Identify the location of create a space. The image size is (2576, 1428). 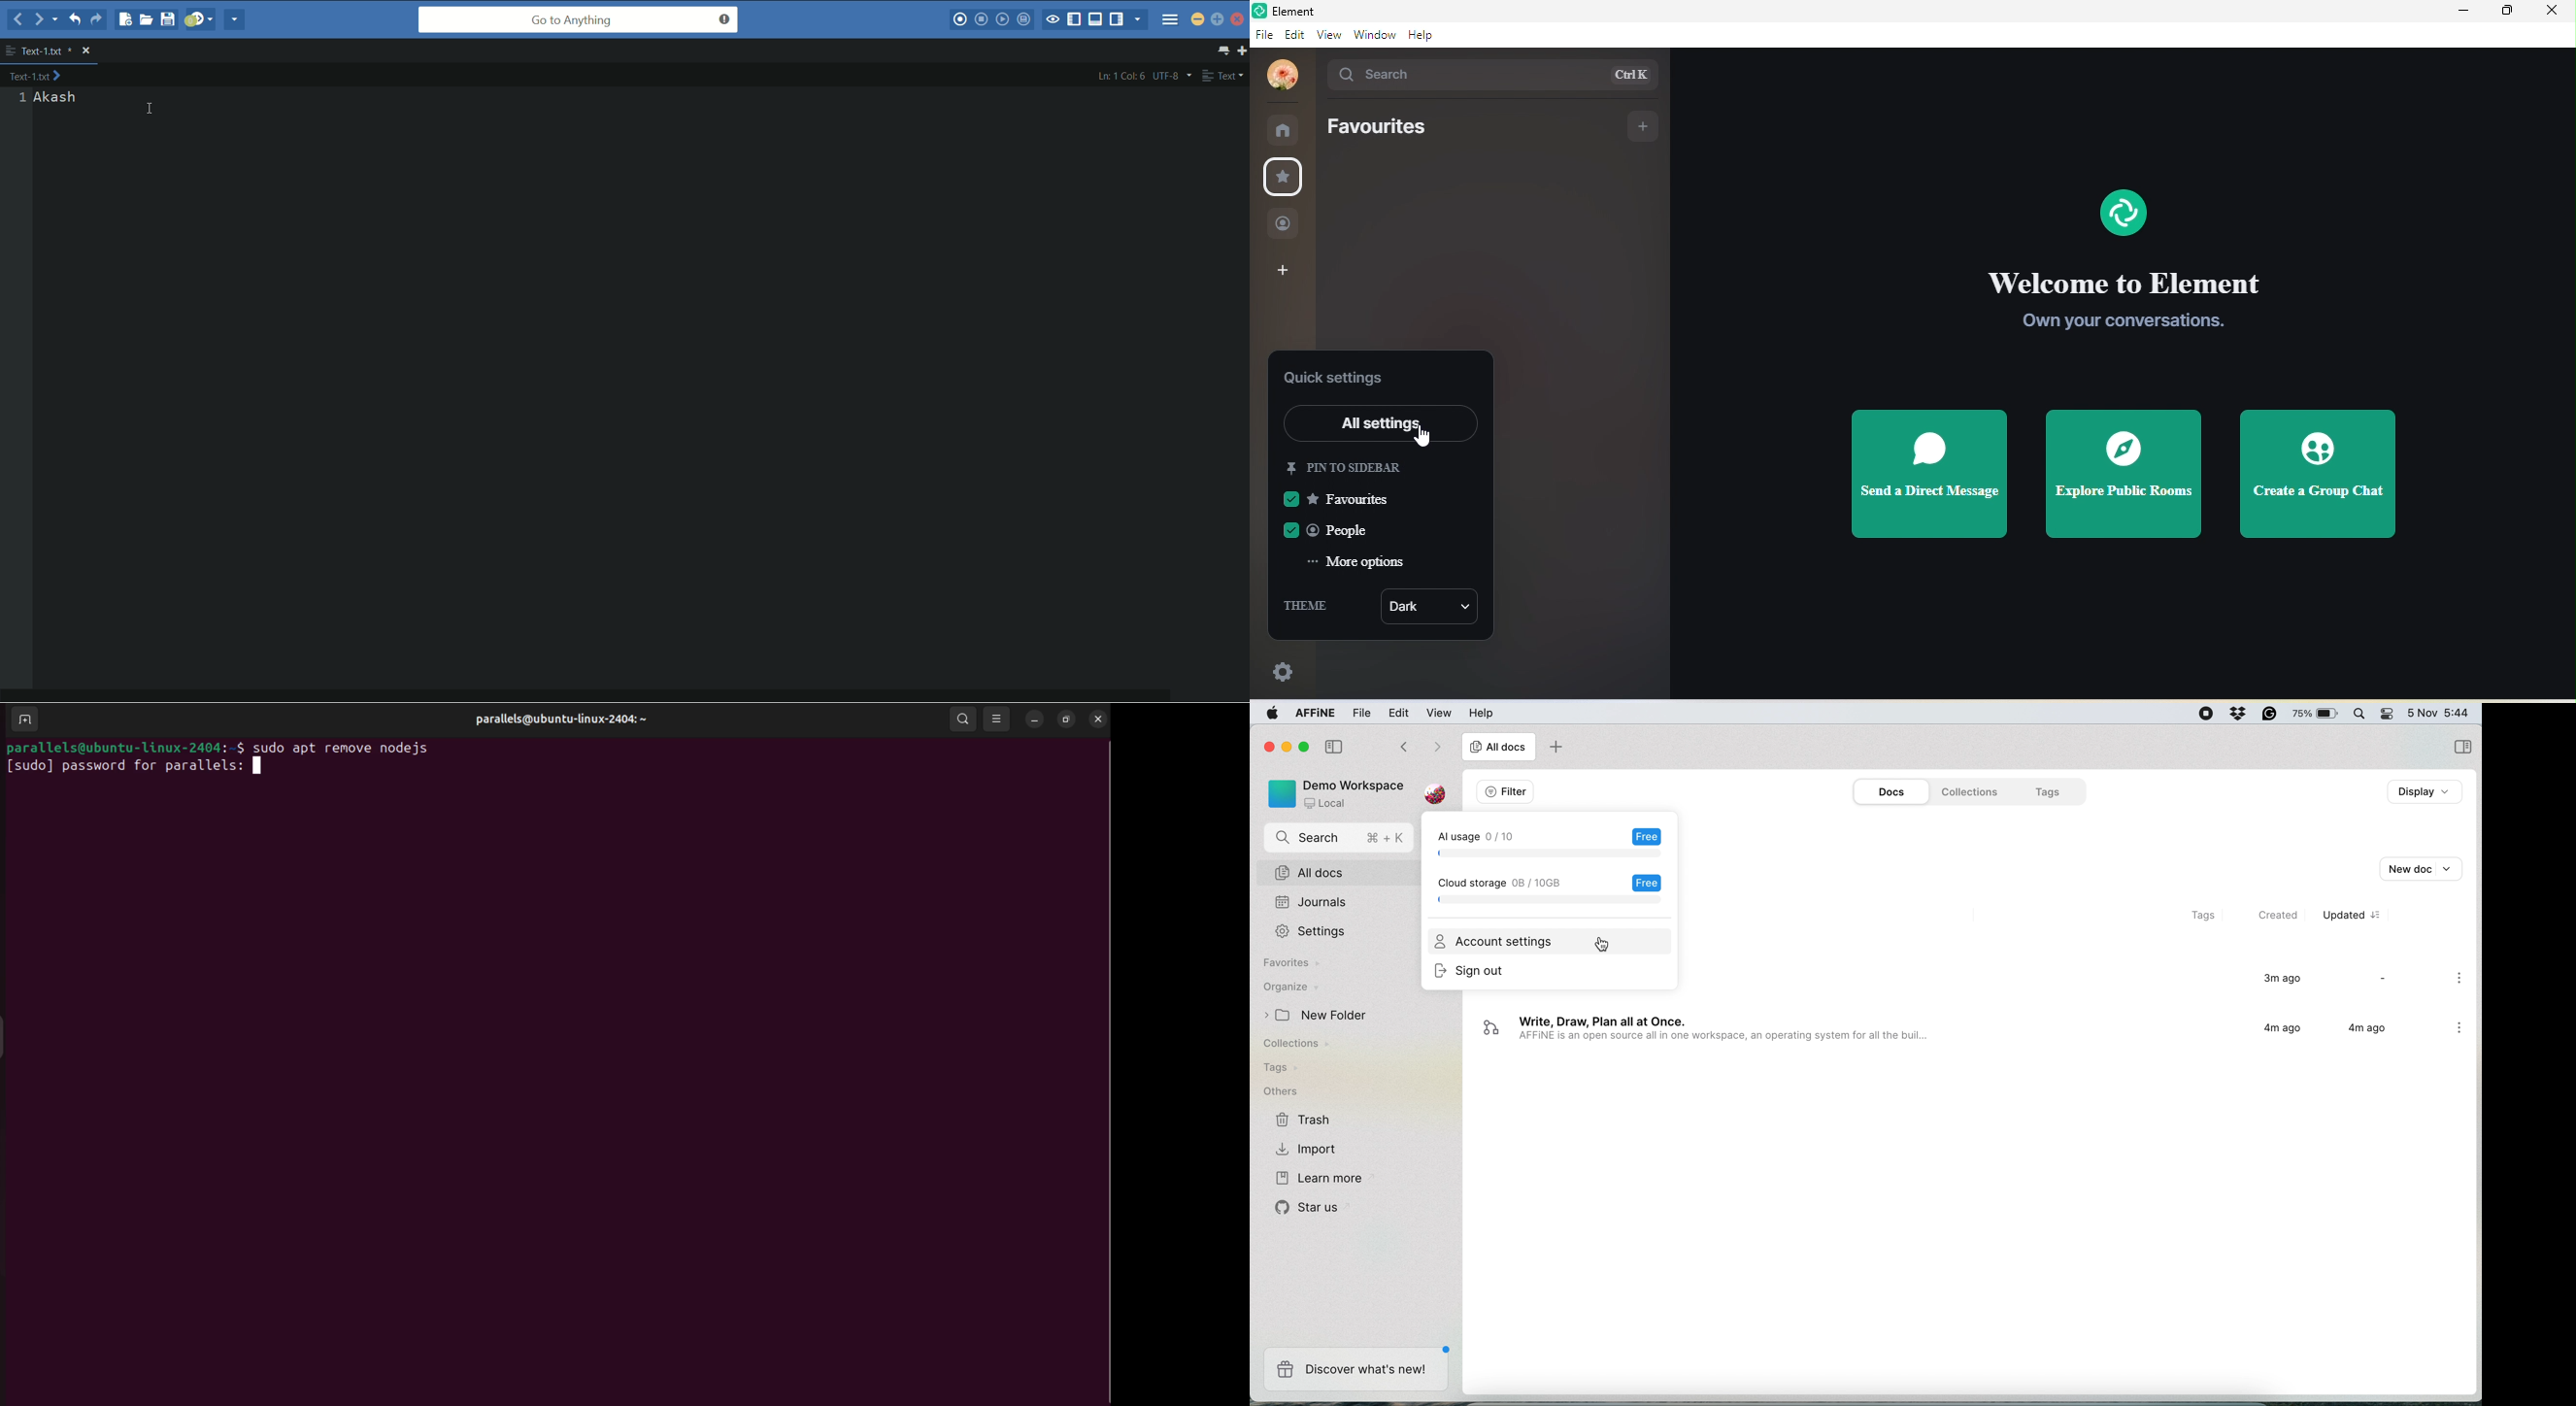
(1284, 272).